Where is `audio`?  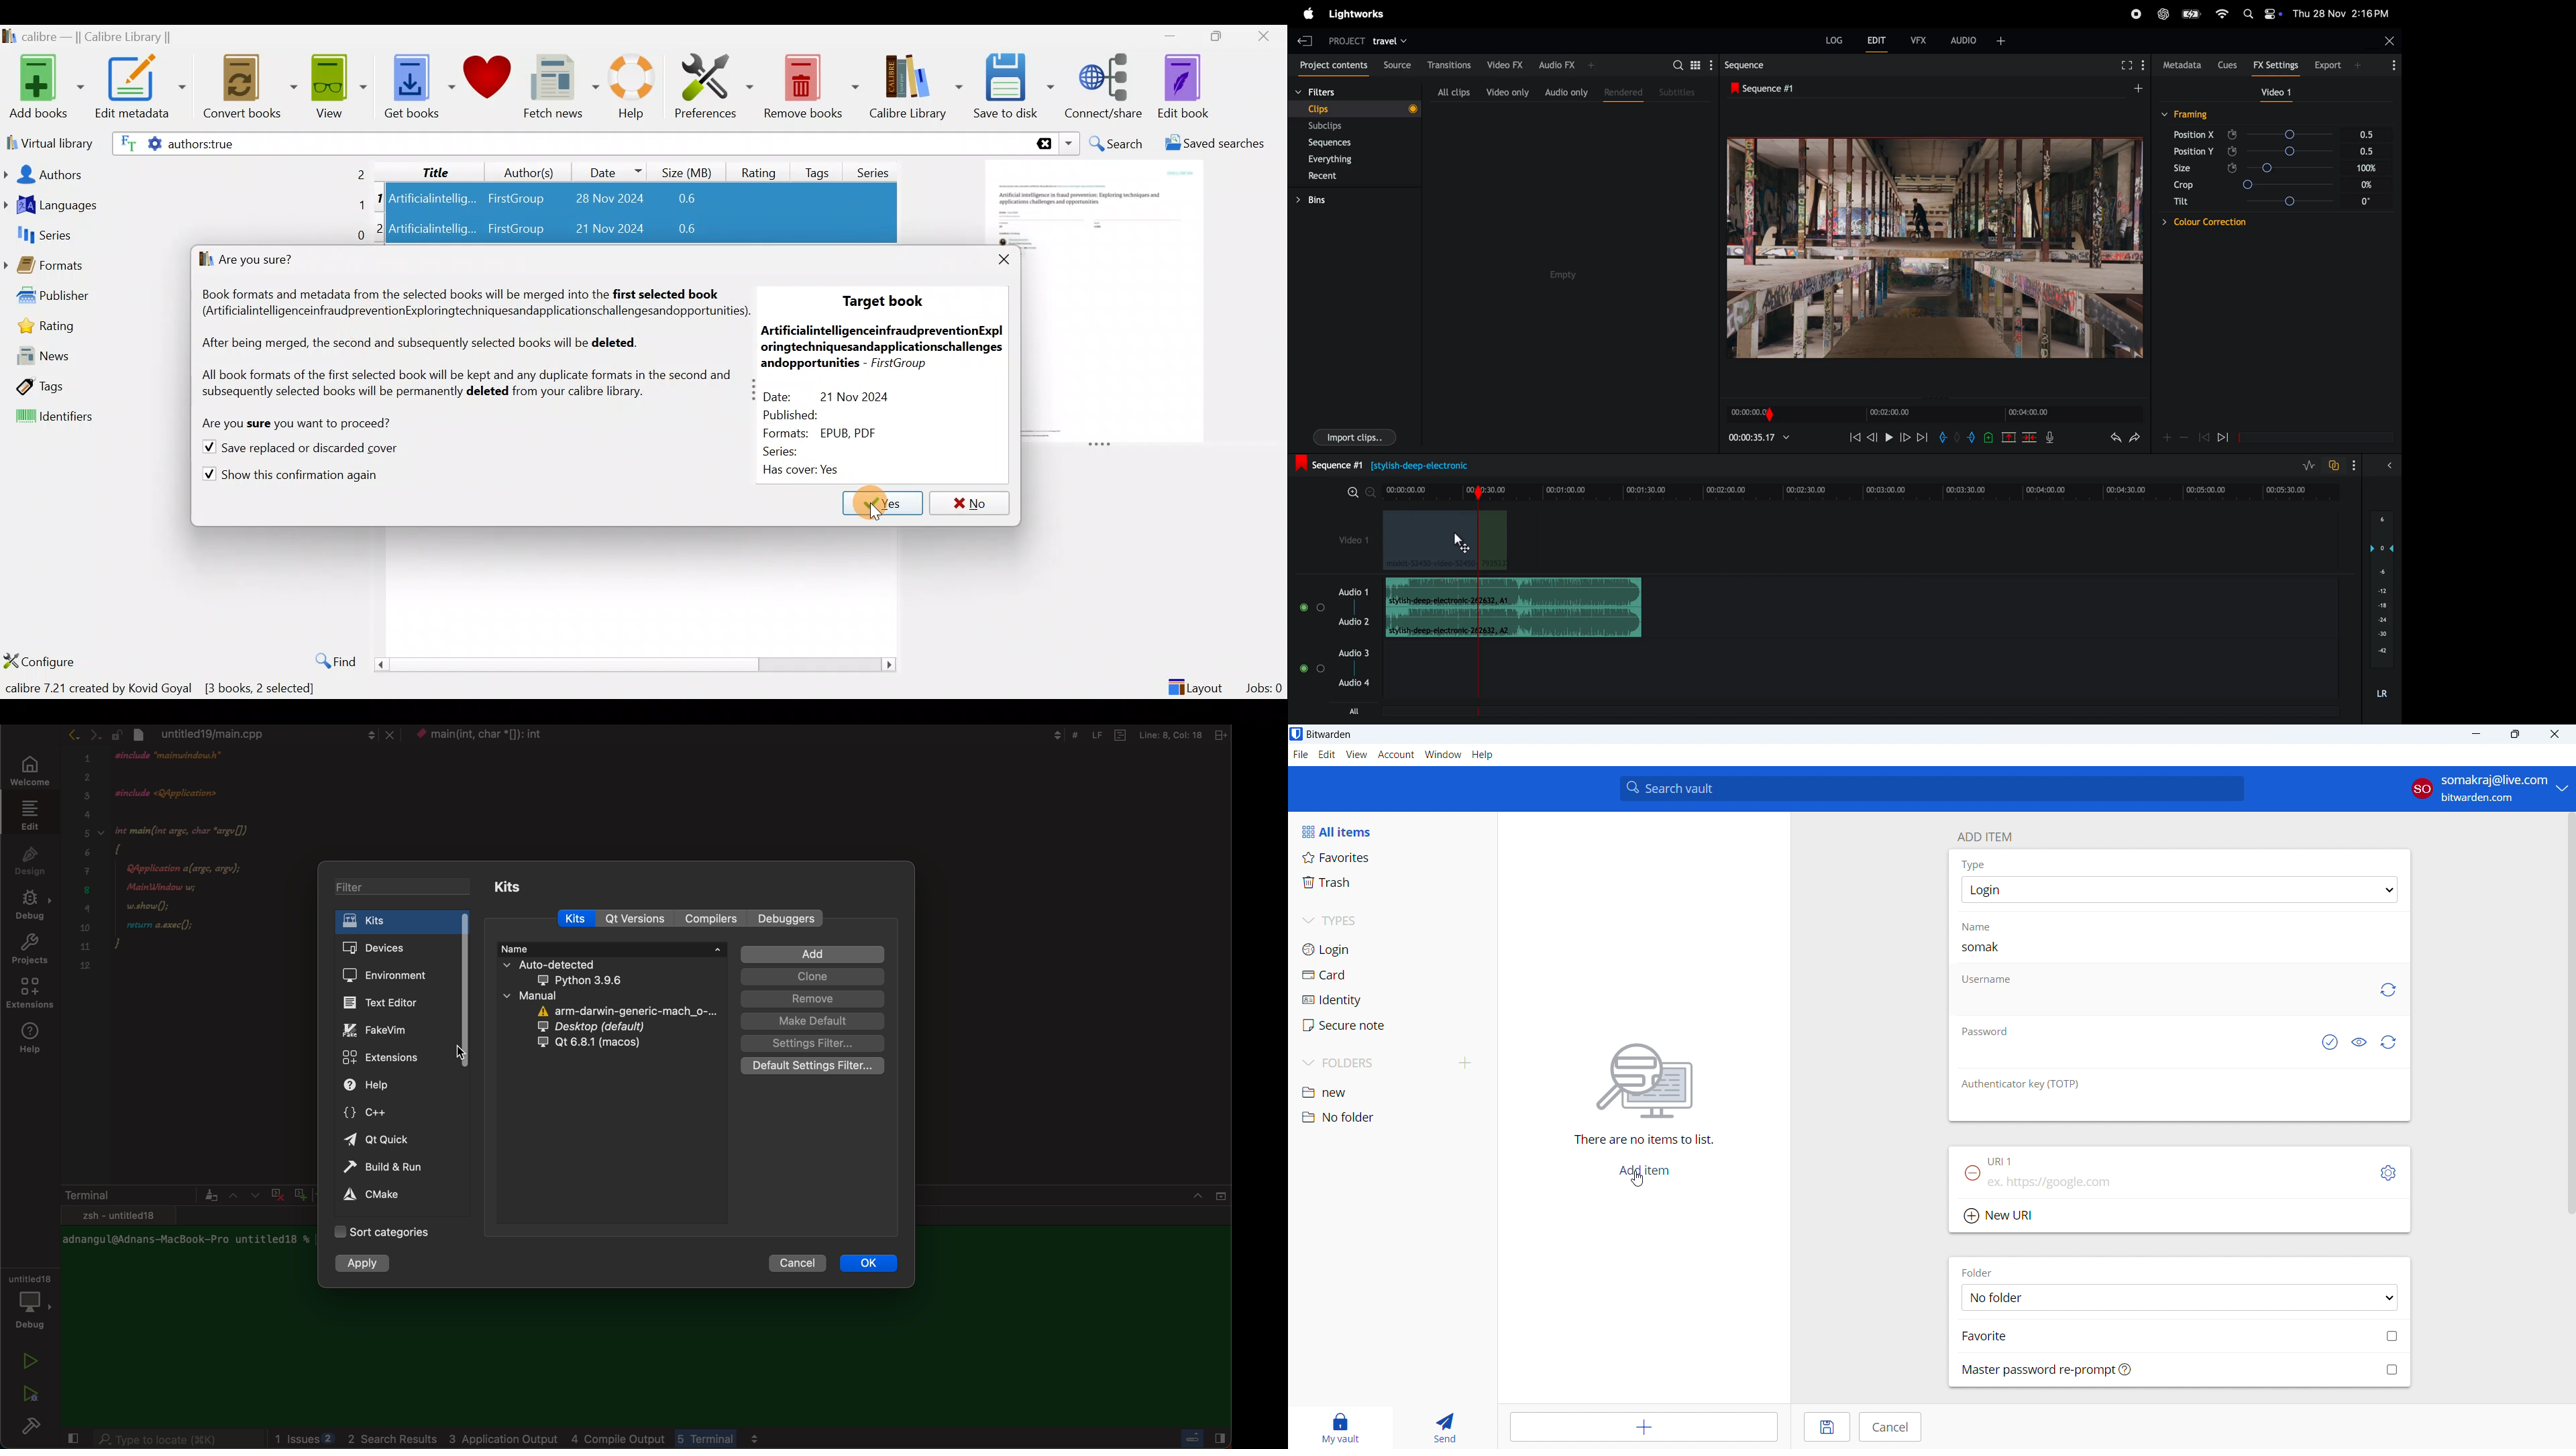
audio is located at coordinates (1979, 39).